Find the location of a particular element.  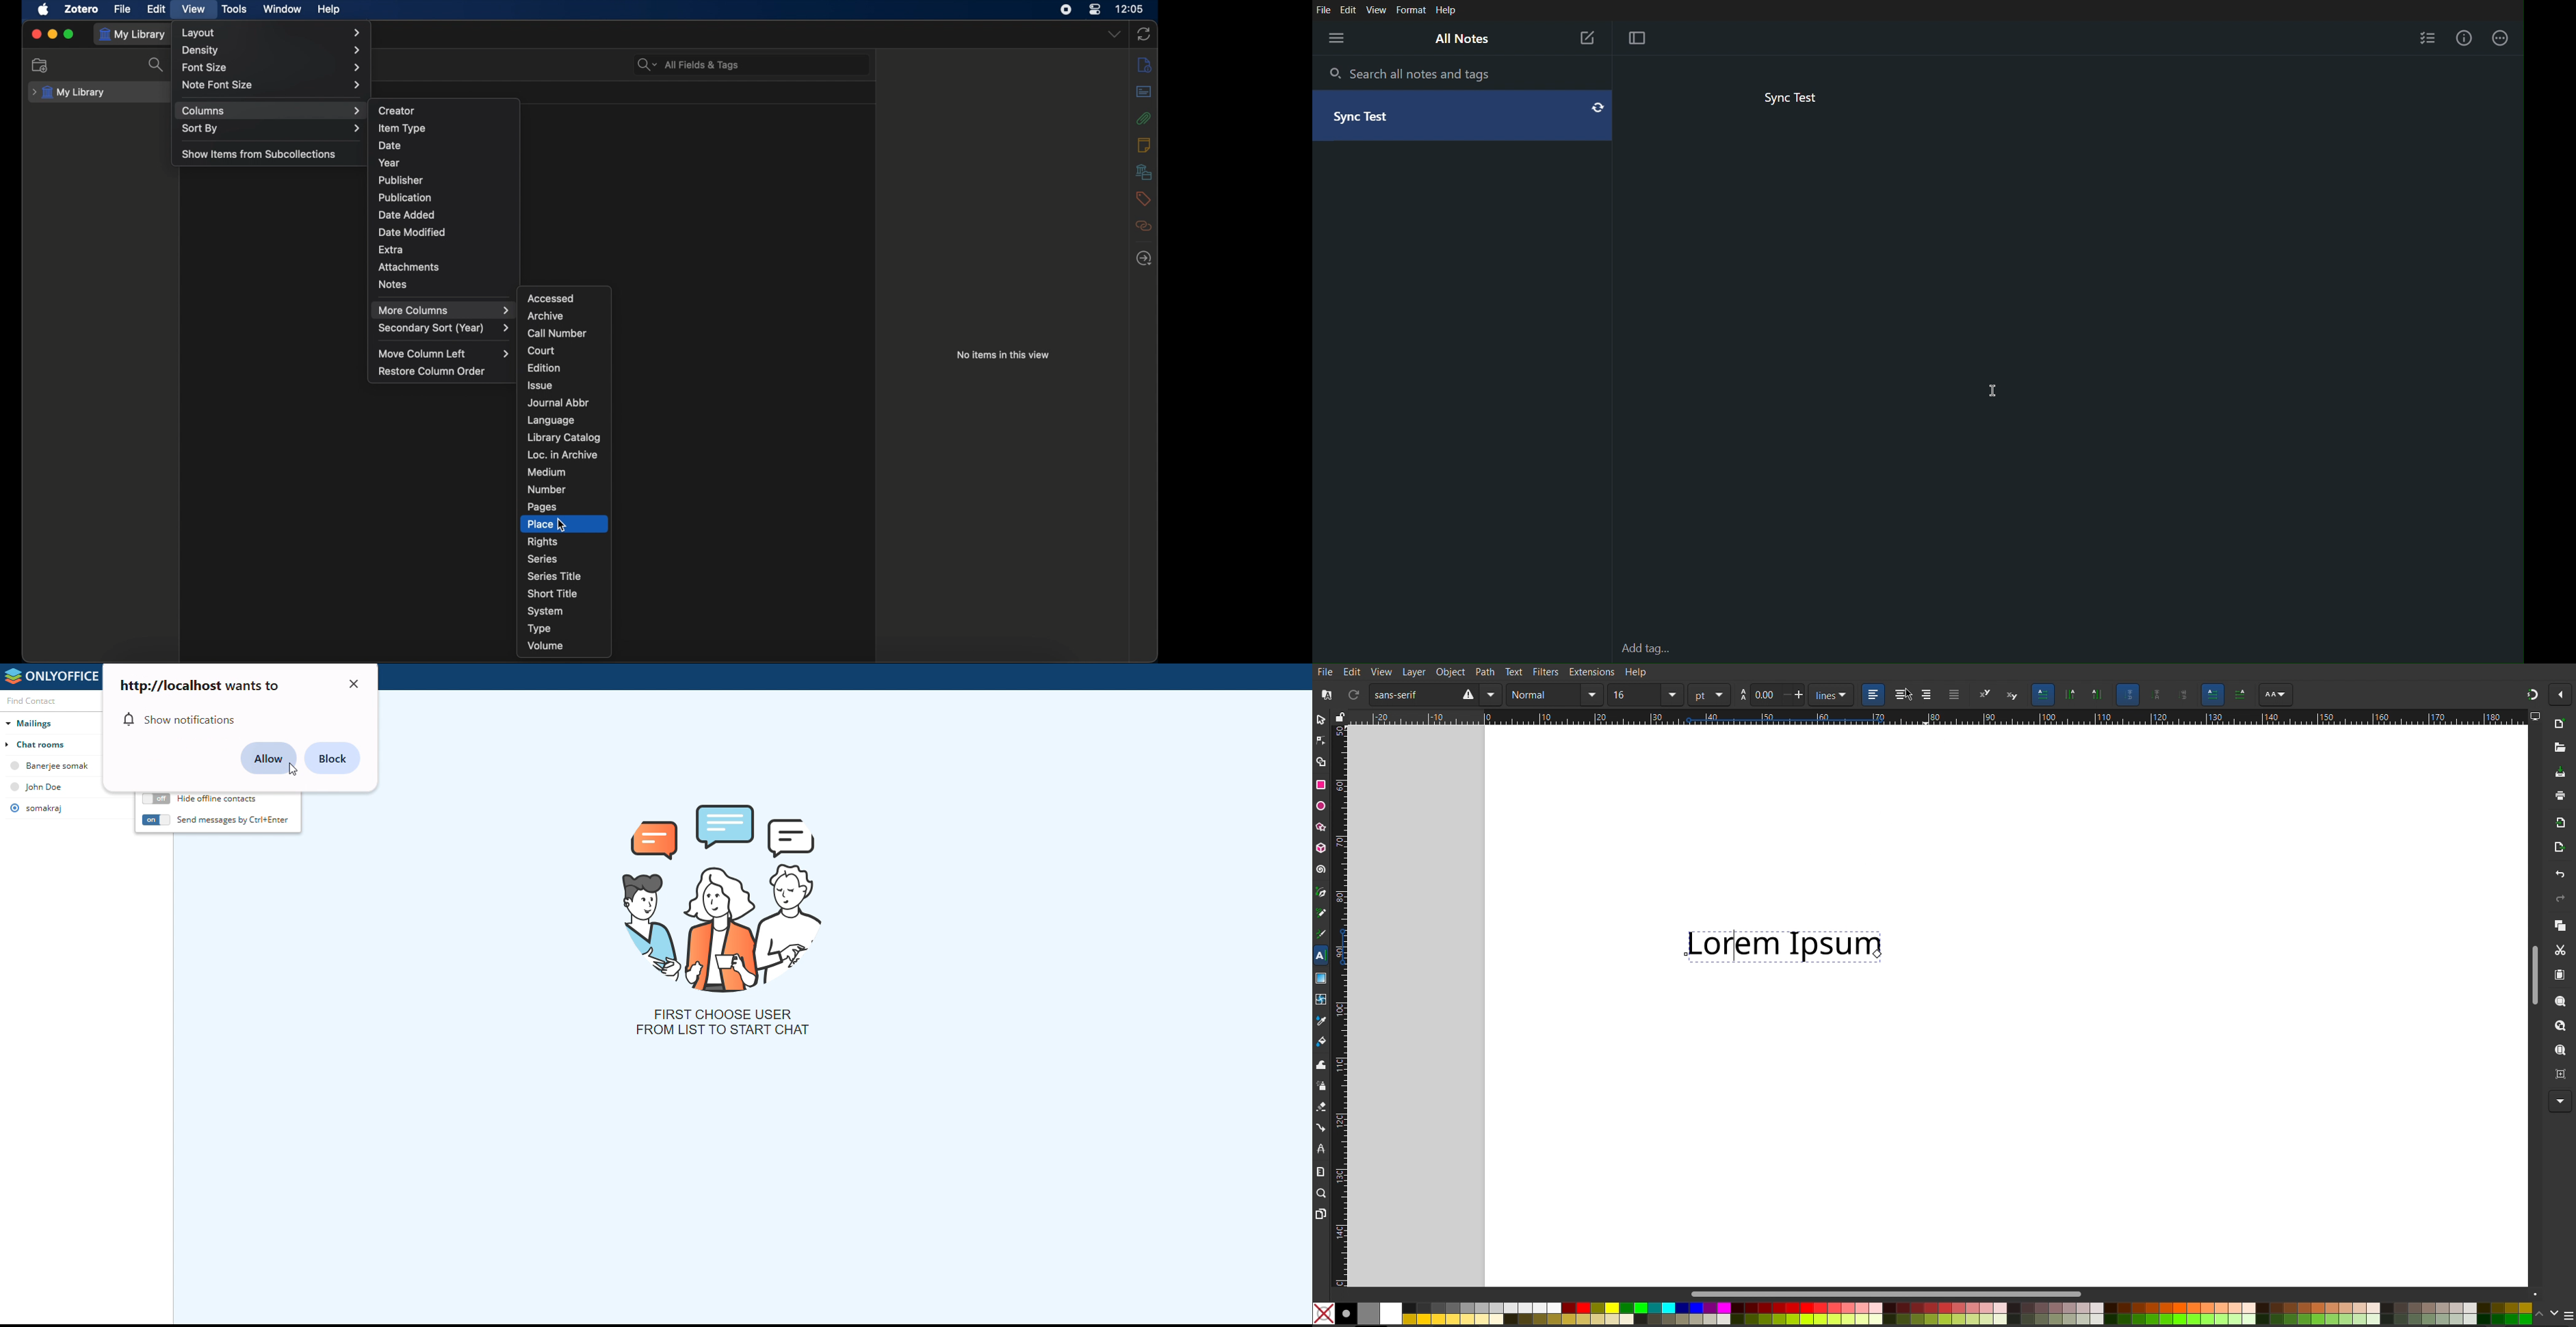

accessed is located at coordinates (552, 298).